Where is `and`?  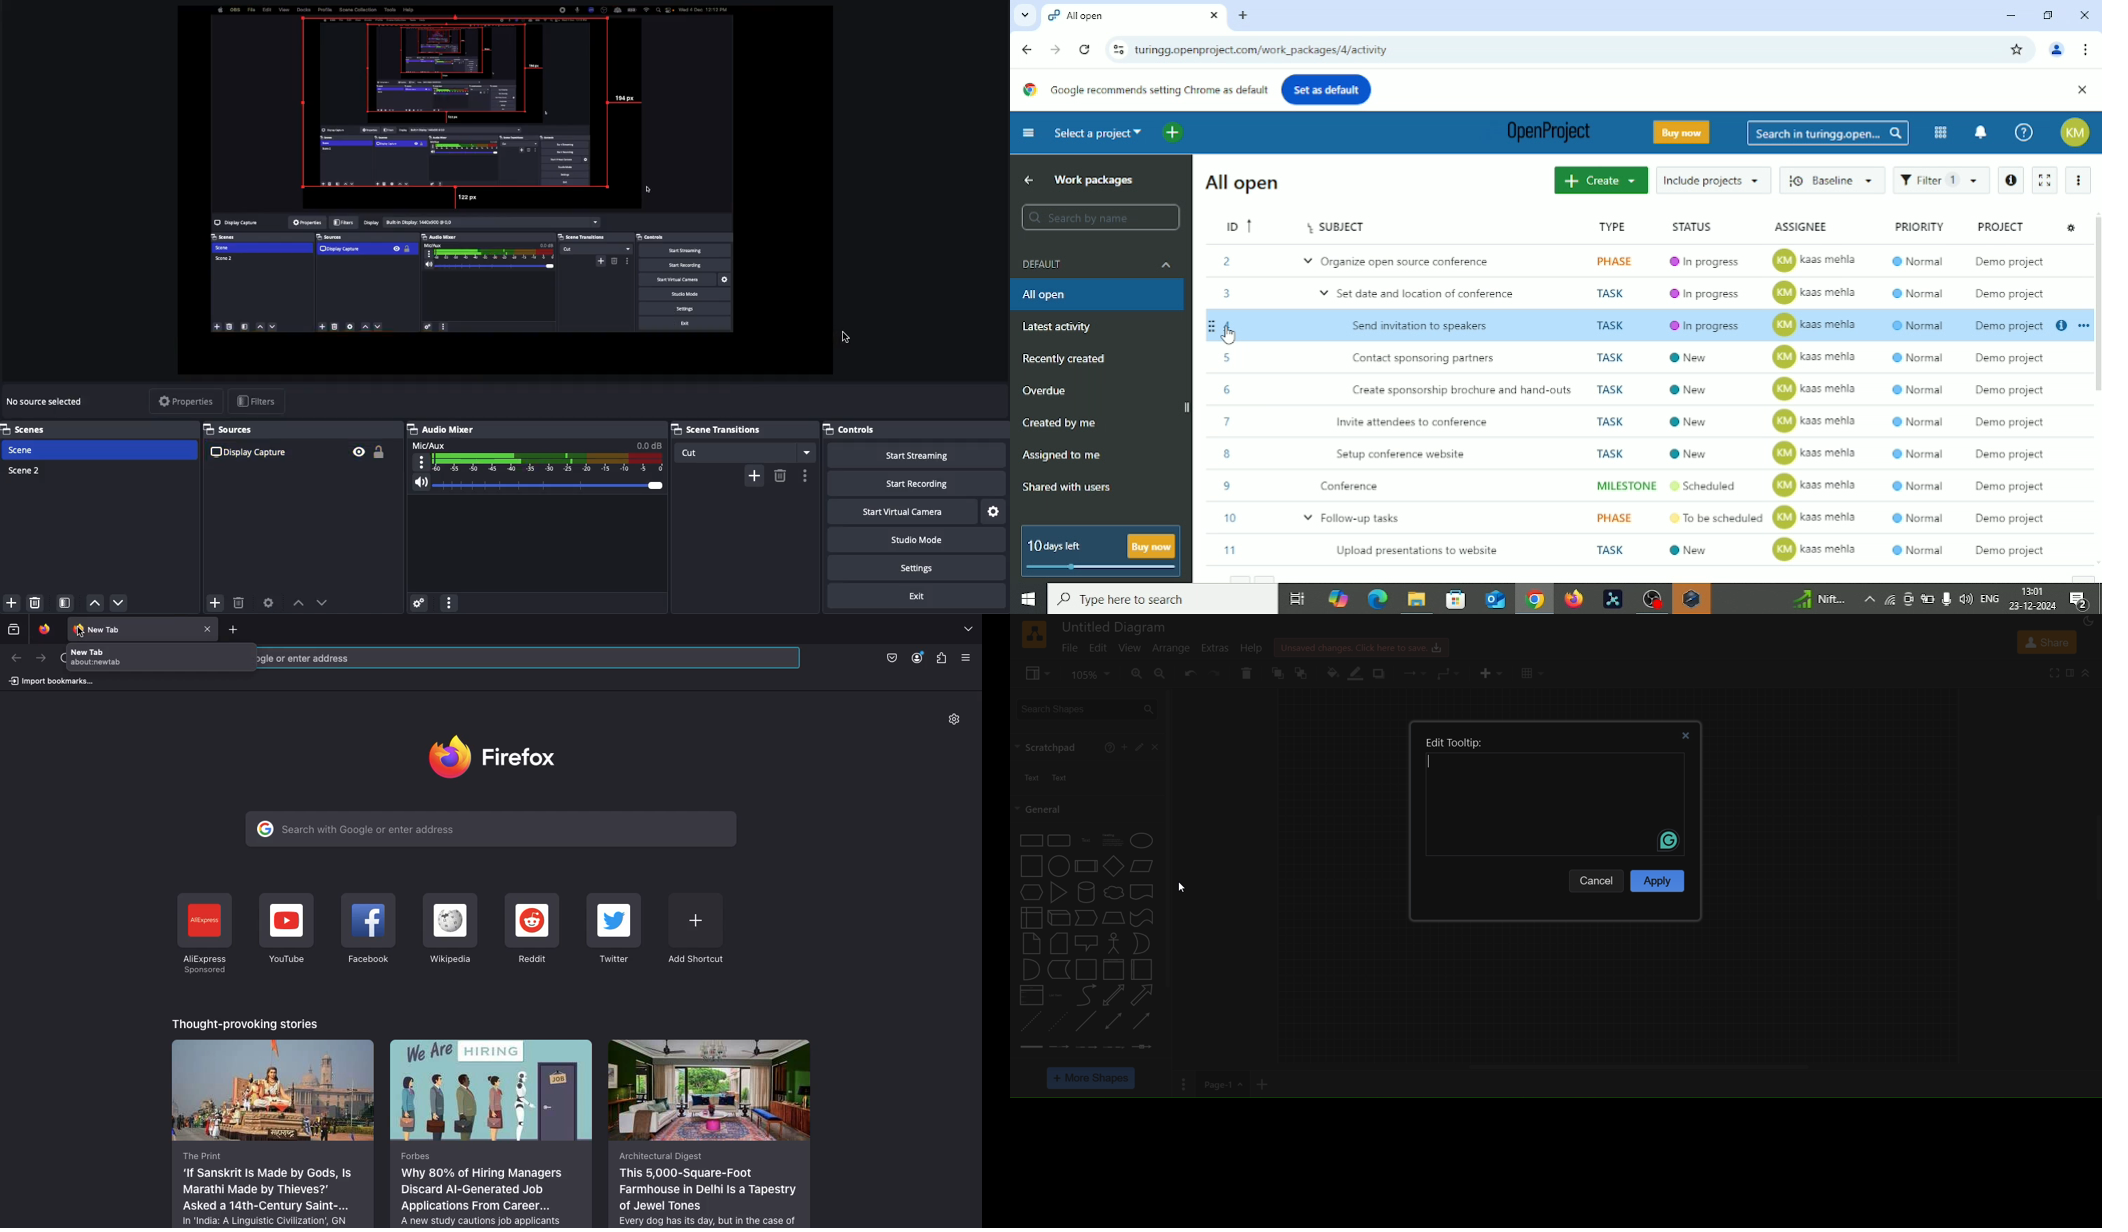 and is located at coordinates (1029, 969).